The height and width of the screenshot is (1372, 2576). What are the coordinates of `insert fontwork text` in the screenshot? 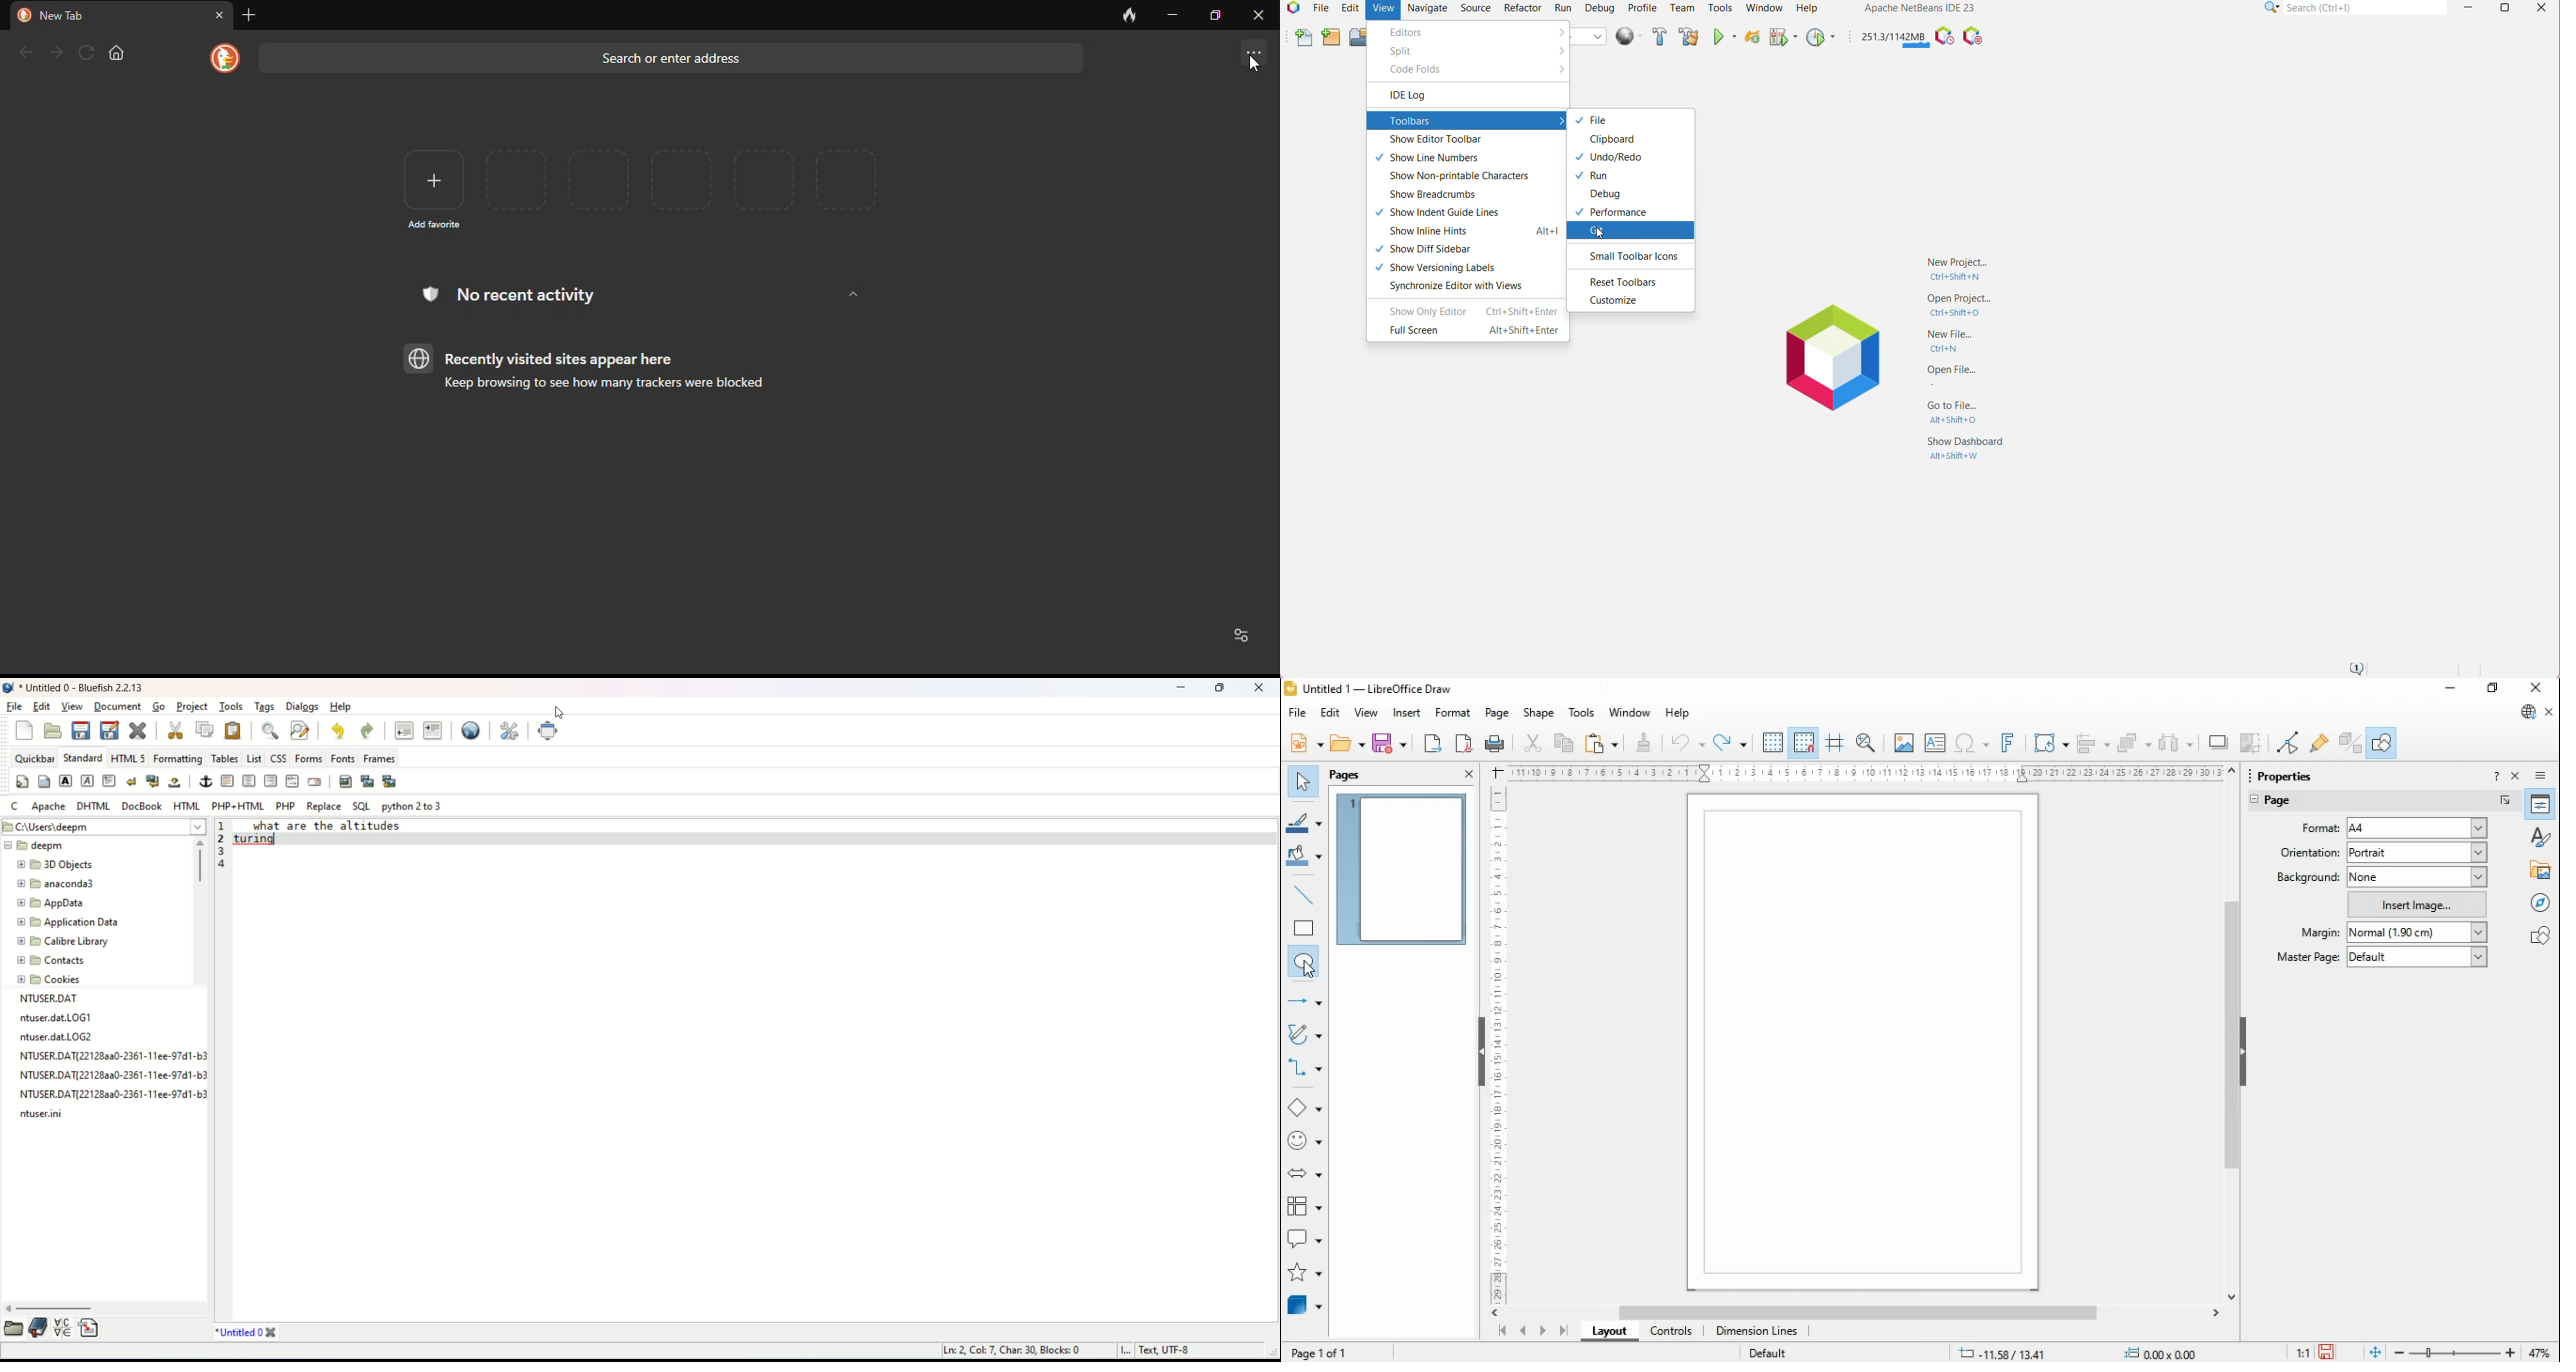 It's located at (2008, 742).